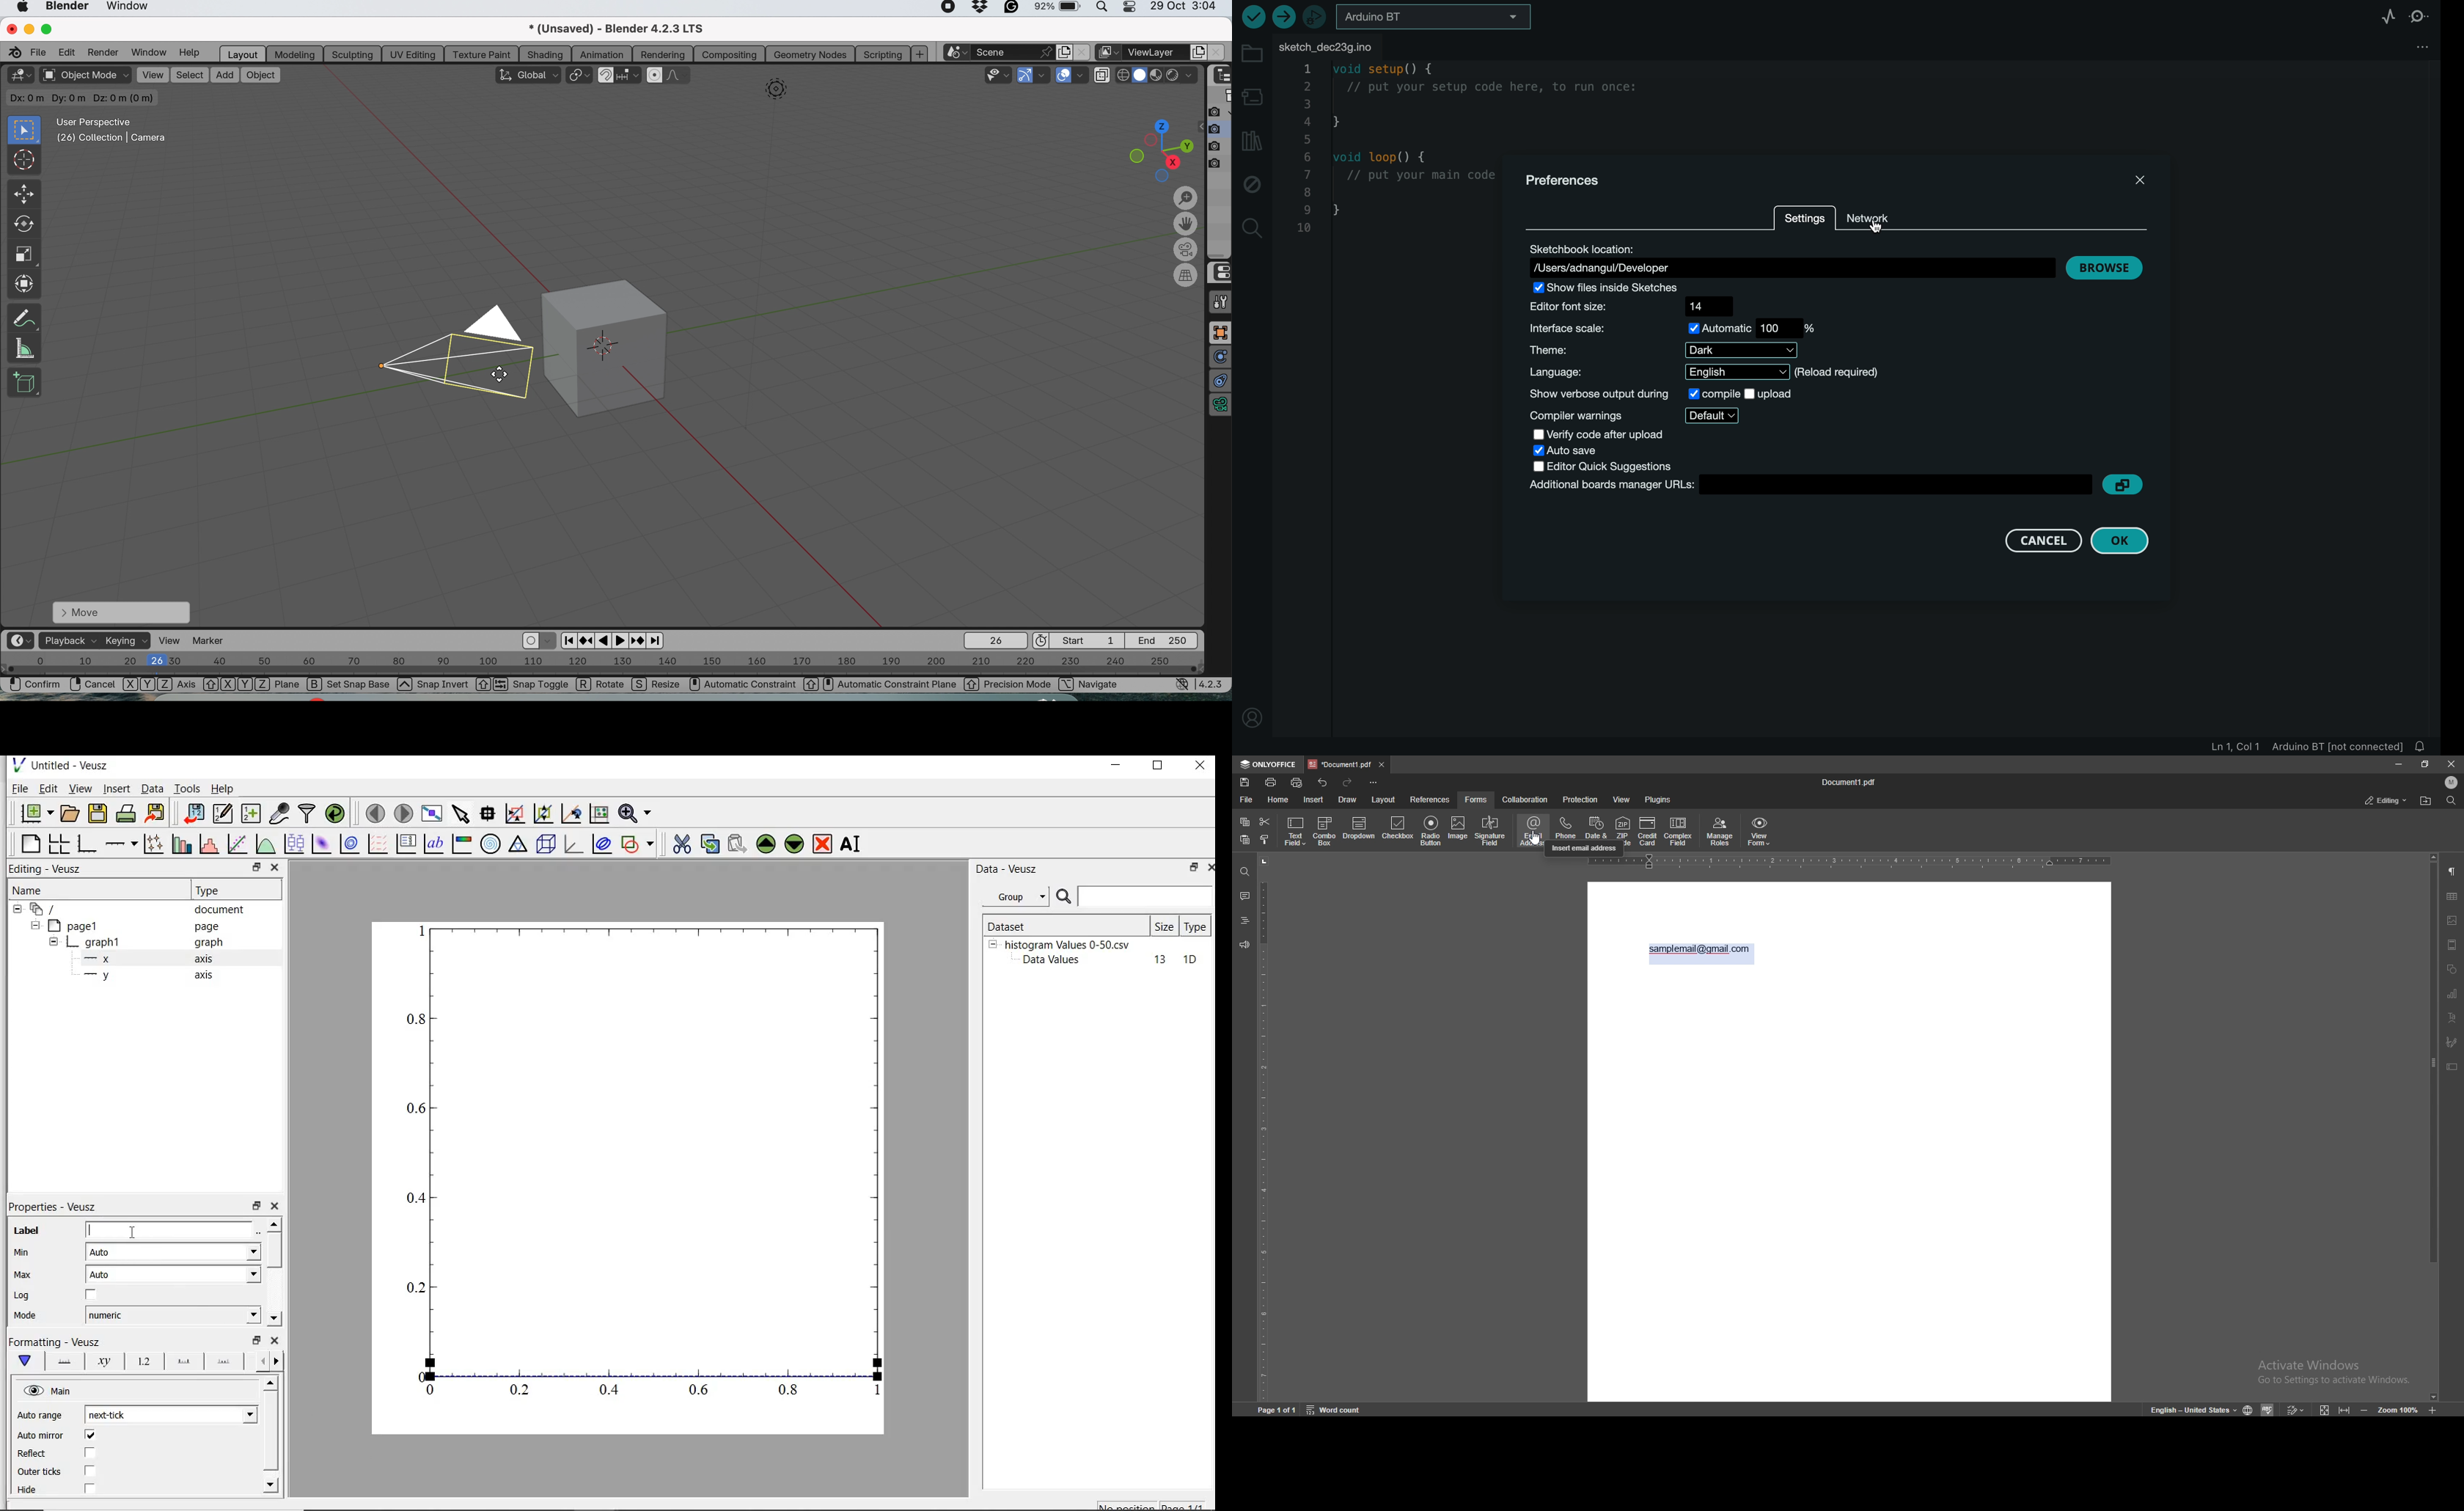  I want to click on layout, so click(1383, 799).